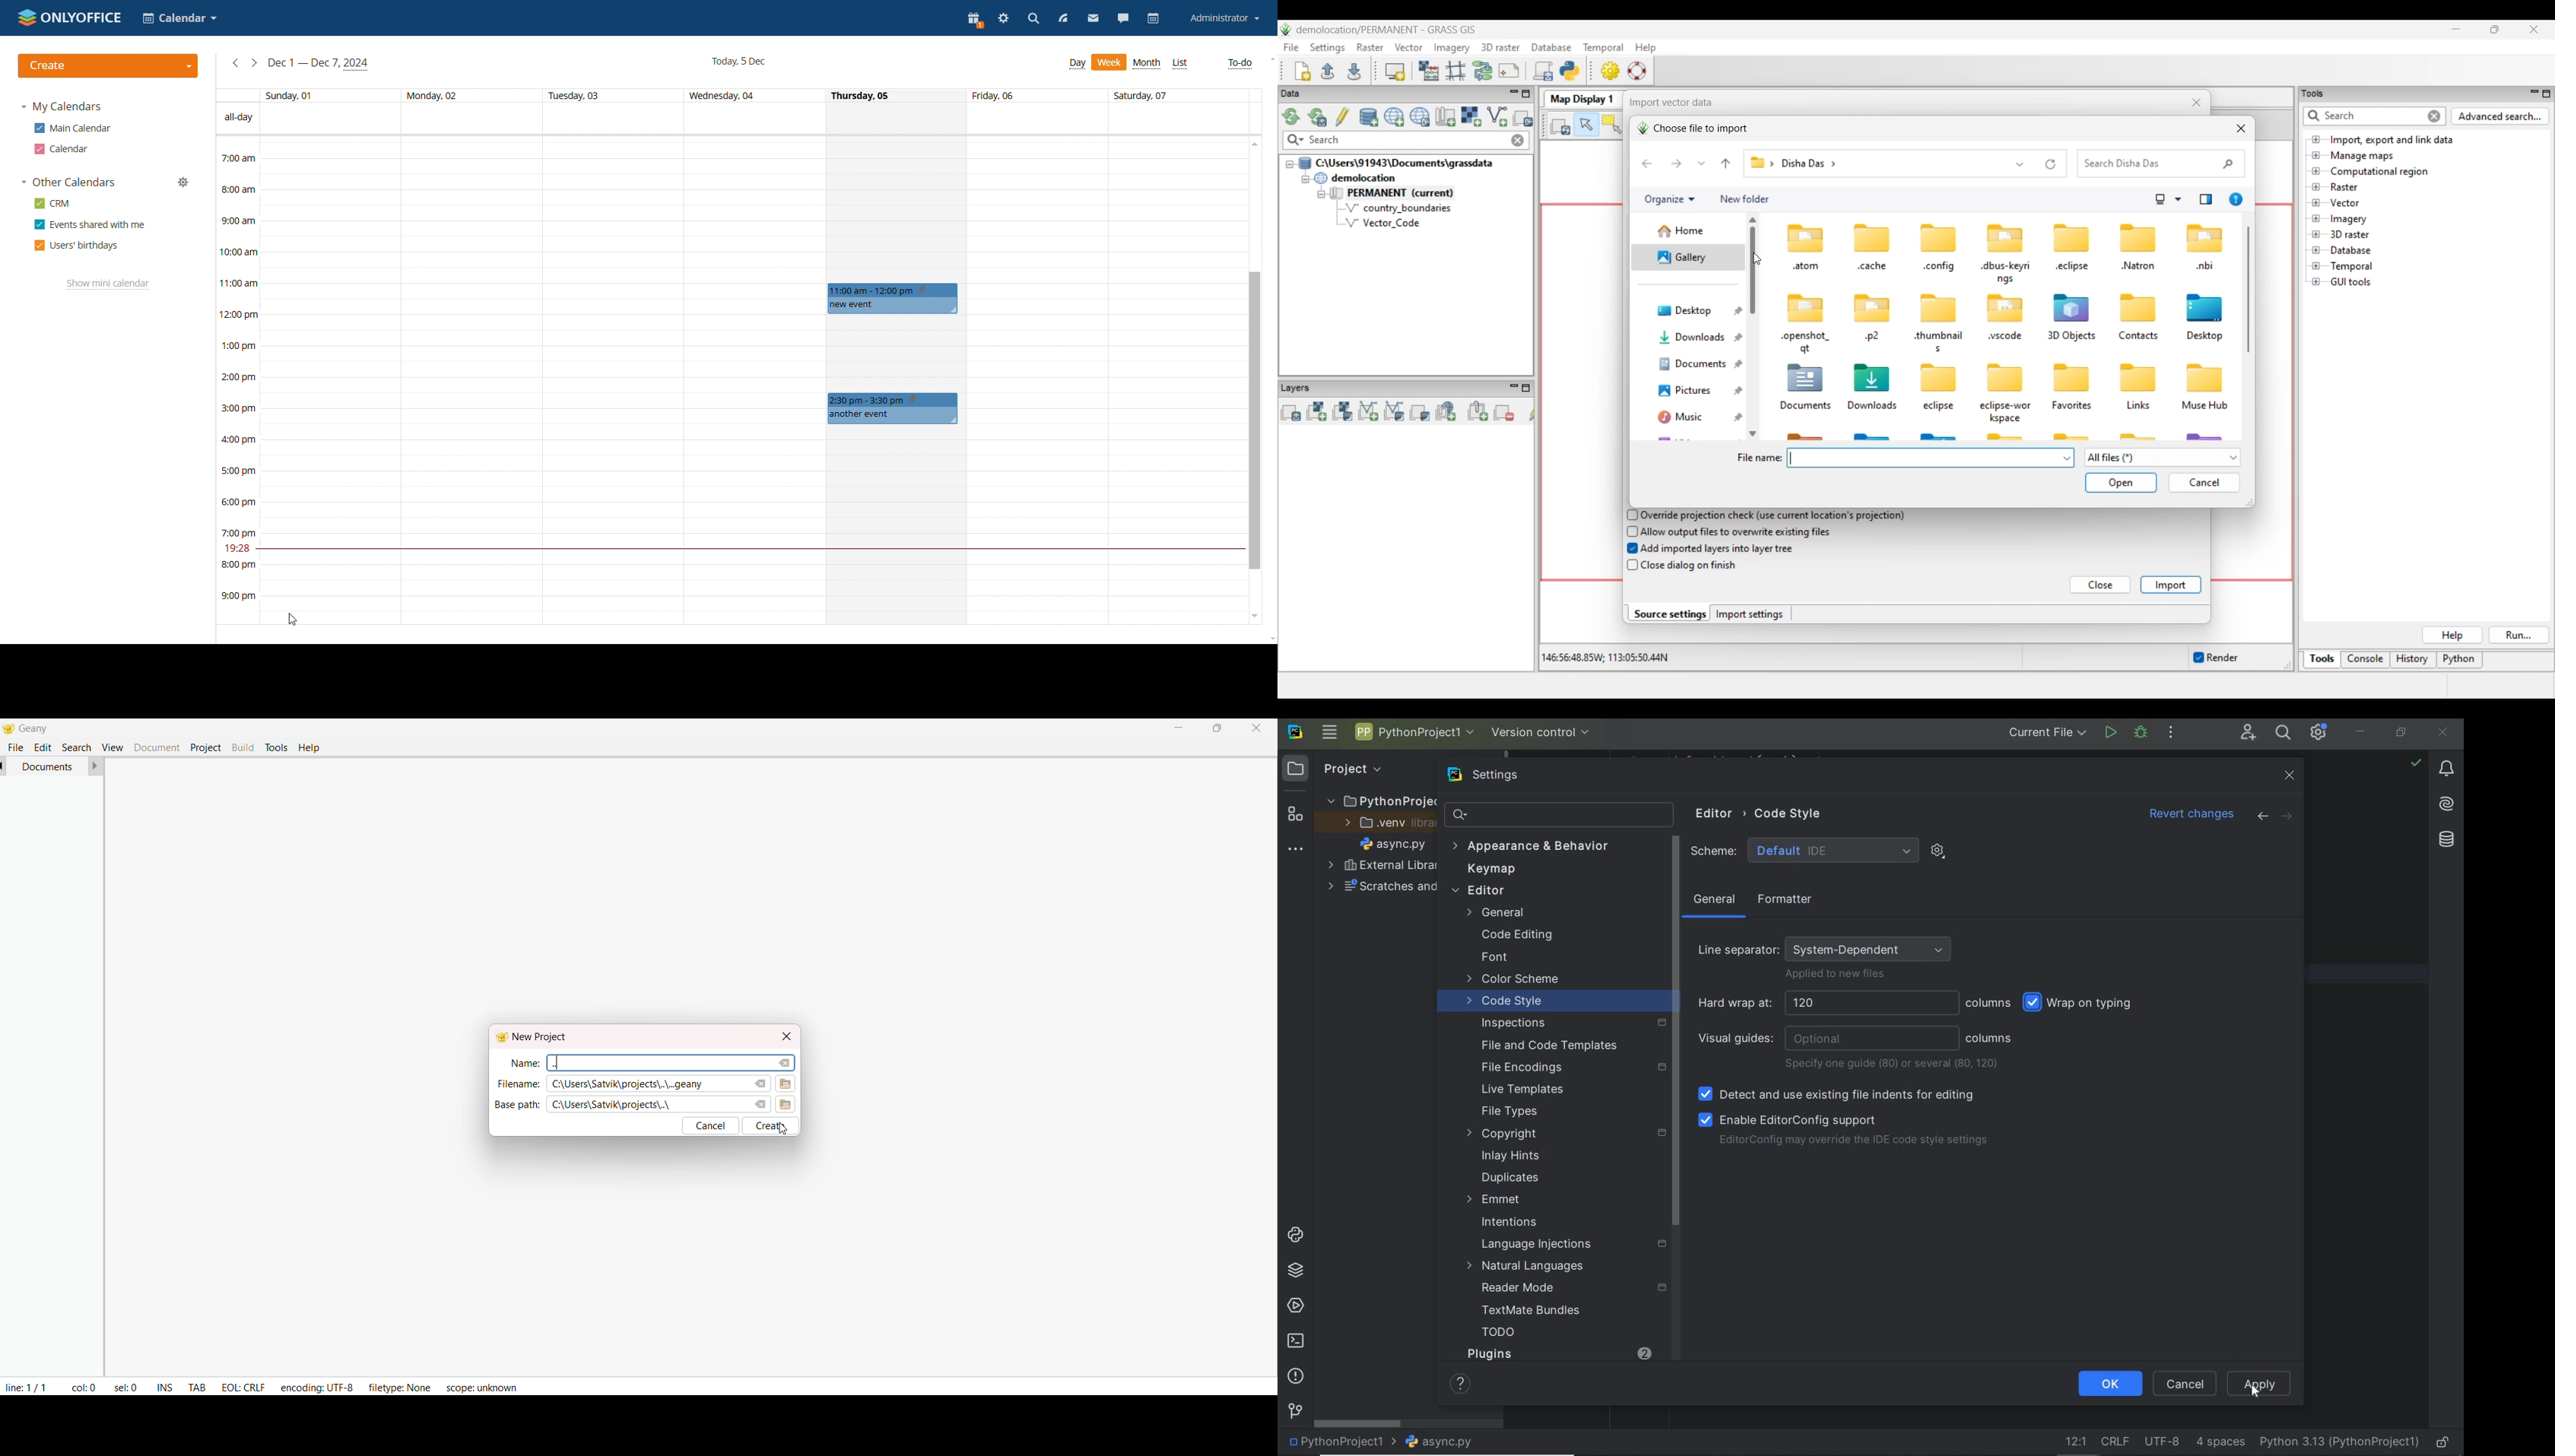 The width and height of the screenshot is (2576, 1456). Describe the element at coordinates (1352, 769) in the screenshot. I see `Project` at that location.